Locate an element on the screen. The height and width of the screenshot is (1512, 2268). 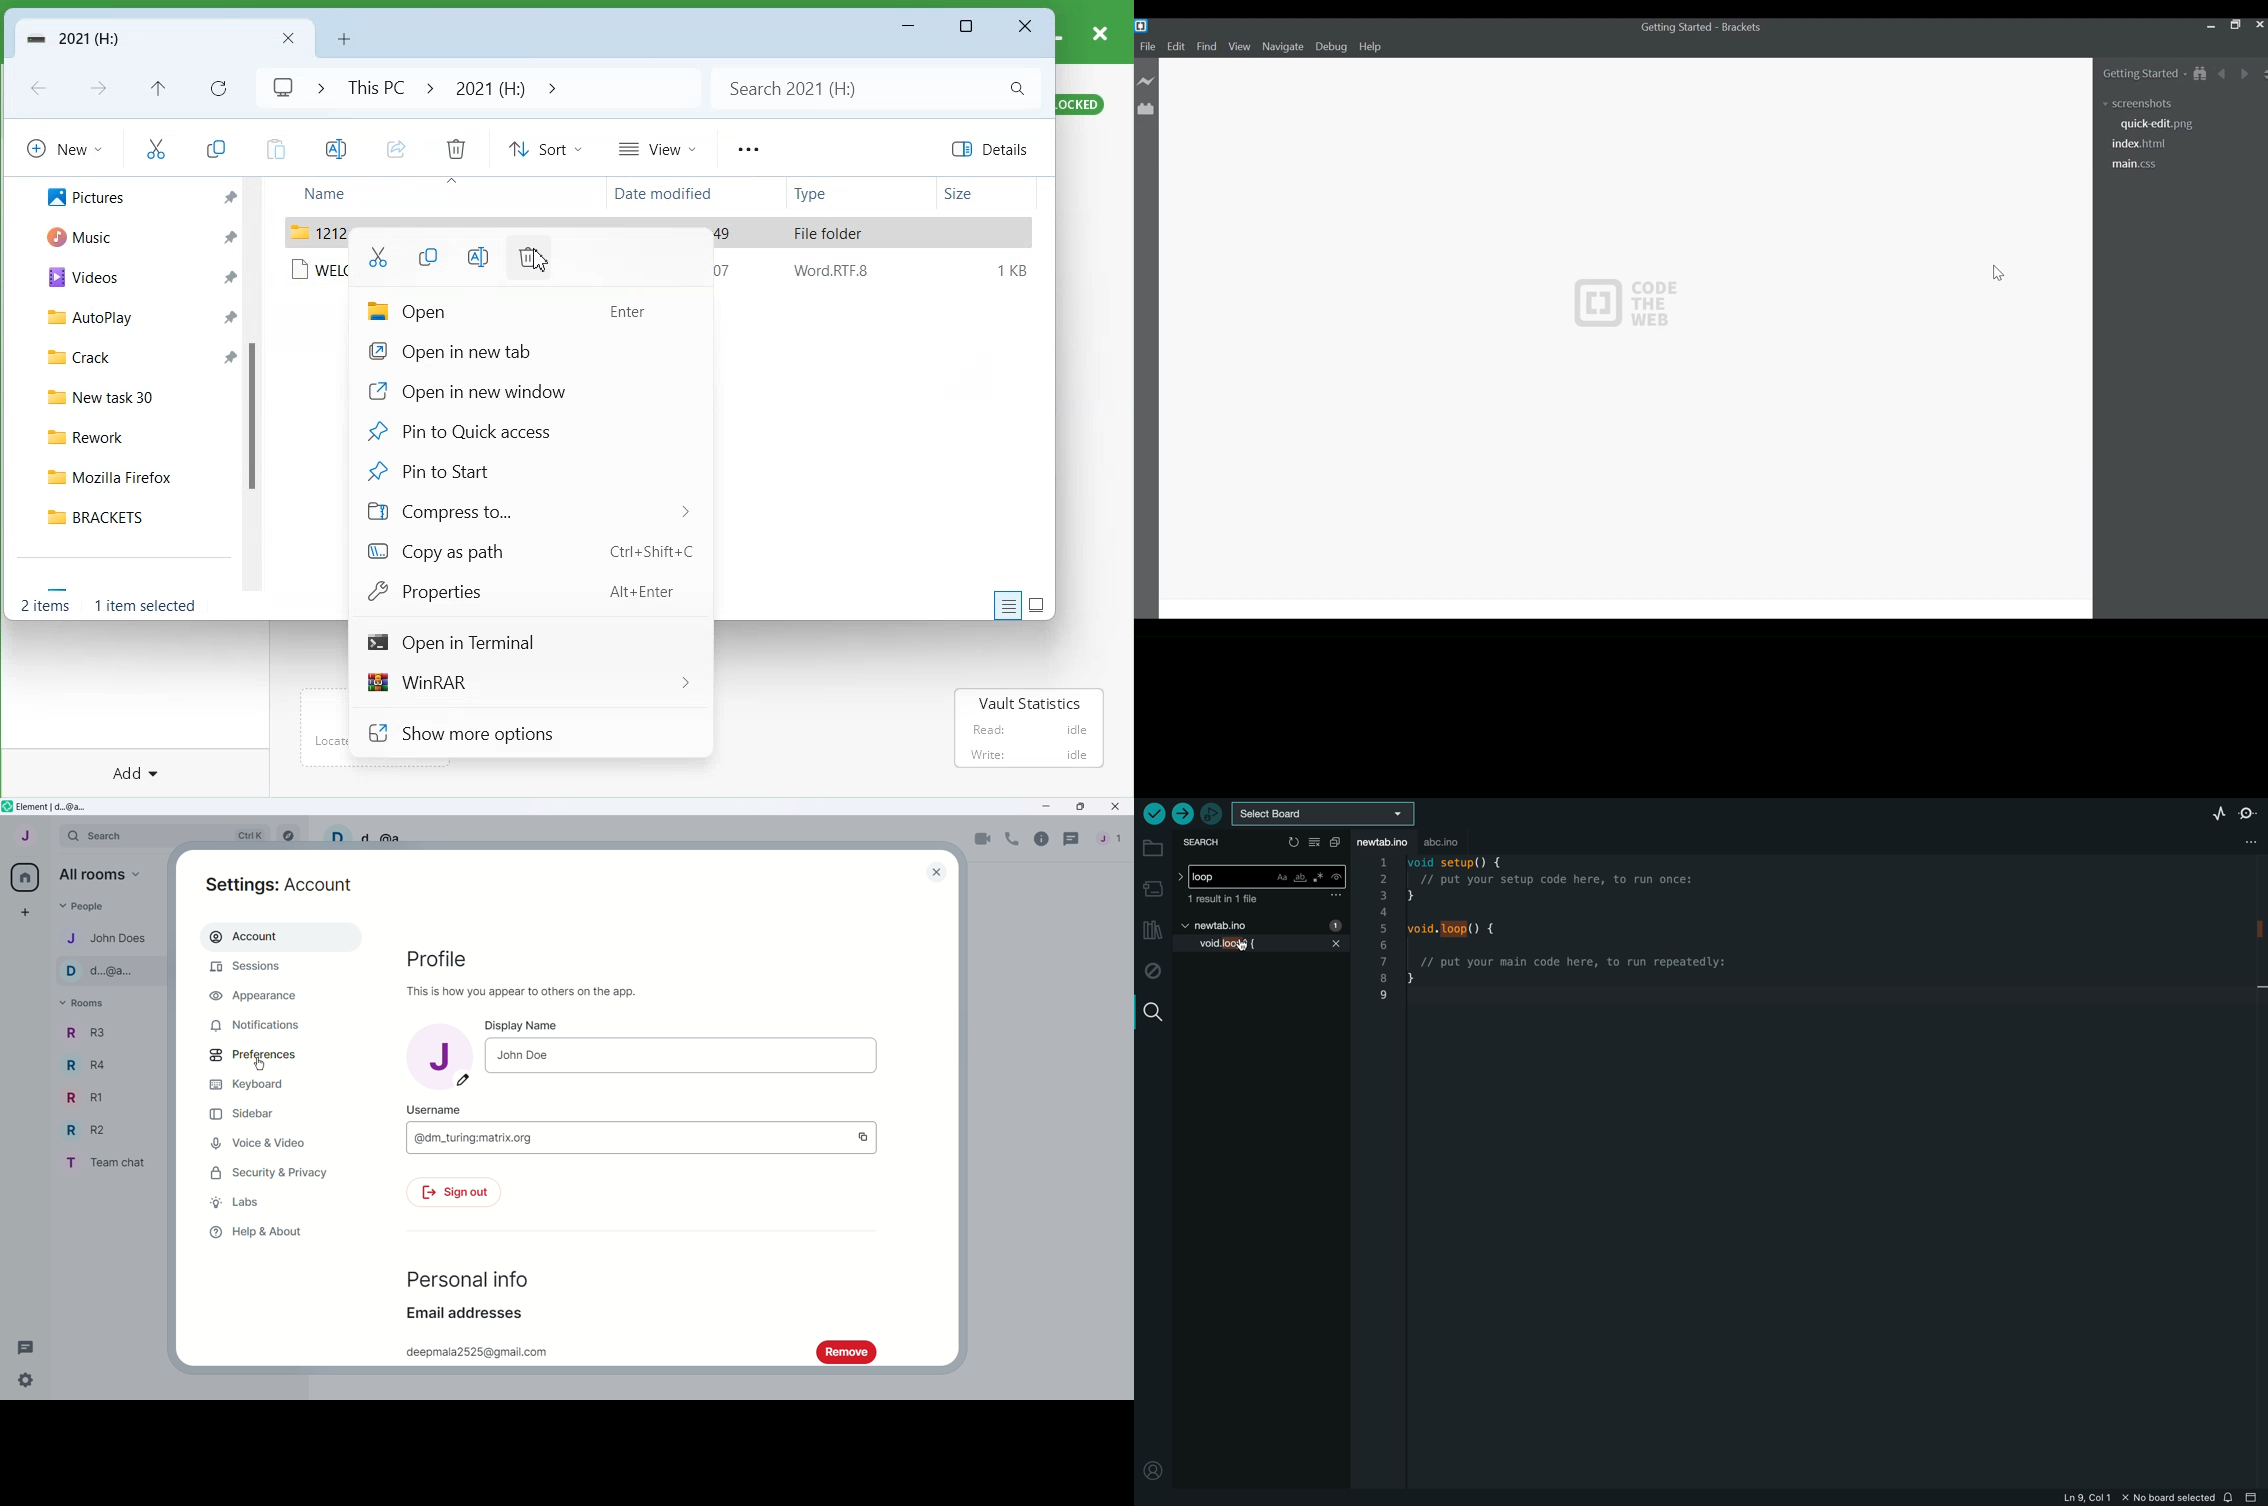
main.css is located at coordinates (2141, 166).